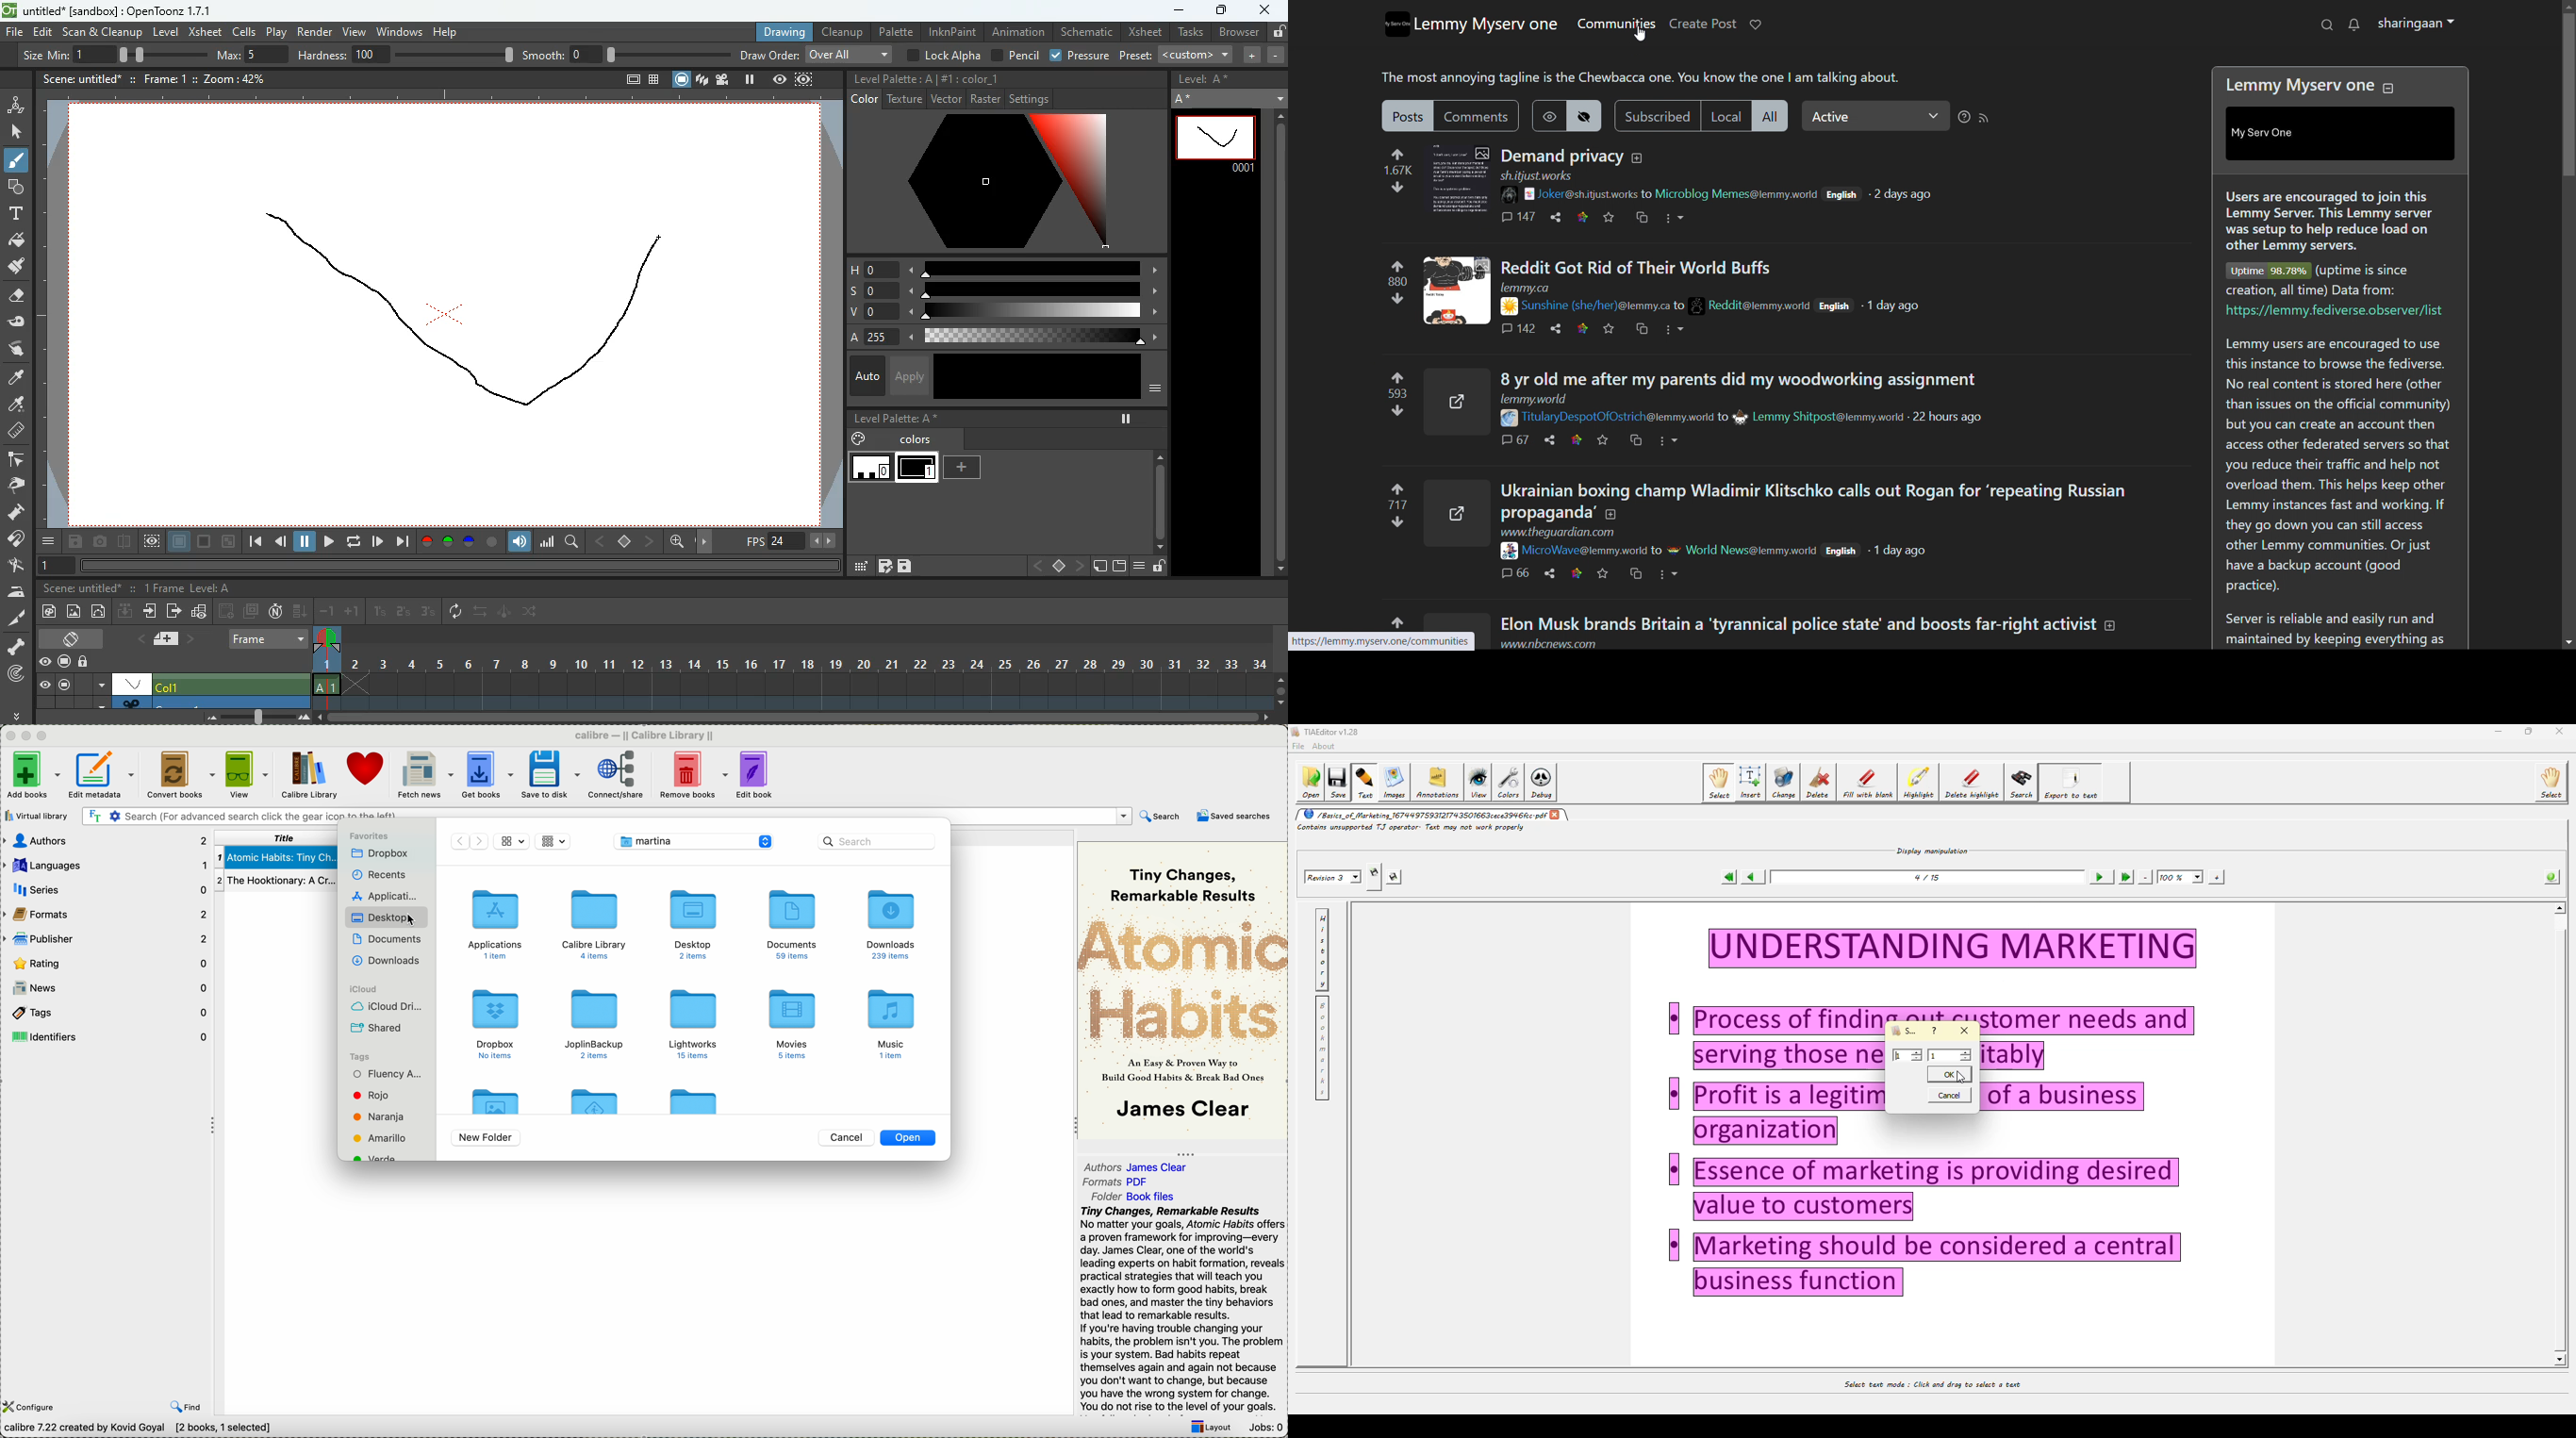 The image size is (2576, 1456). What do you see at coordinates (1615, 23) in the screenshot?
I see `communities` at bounding box center [1615, 23].